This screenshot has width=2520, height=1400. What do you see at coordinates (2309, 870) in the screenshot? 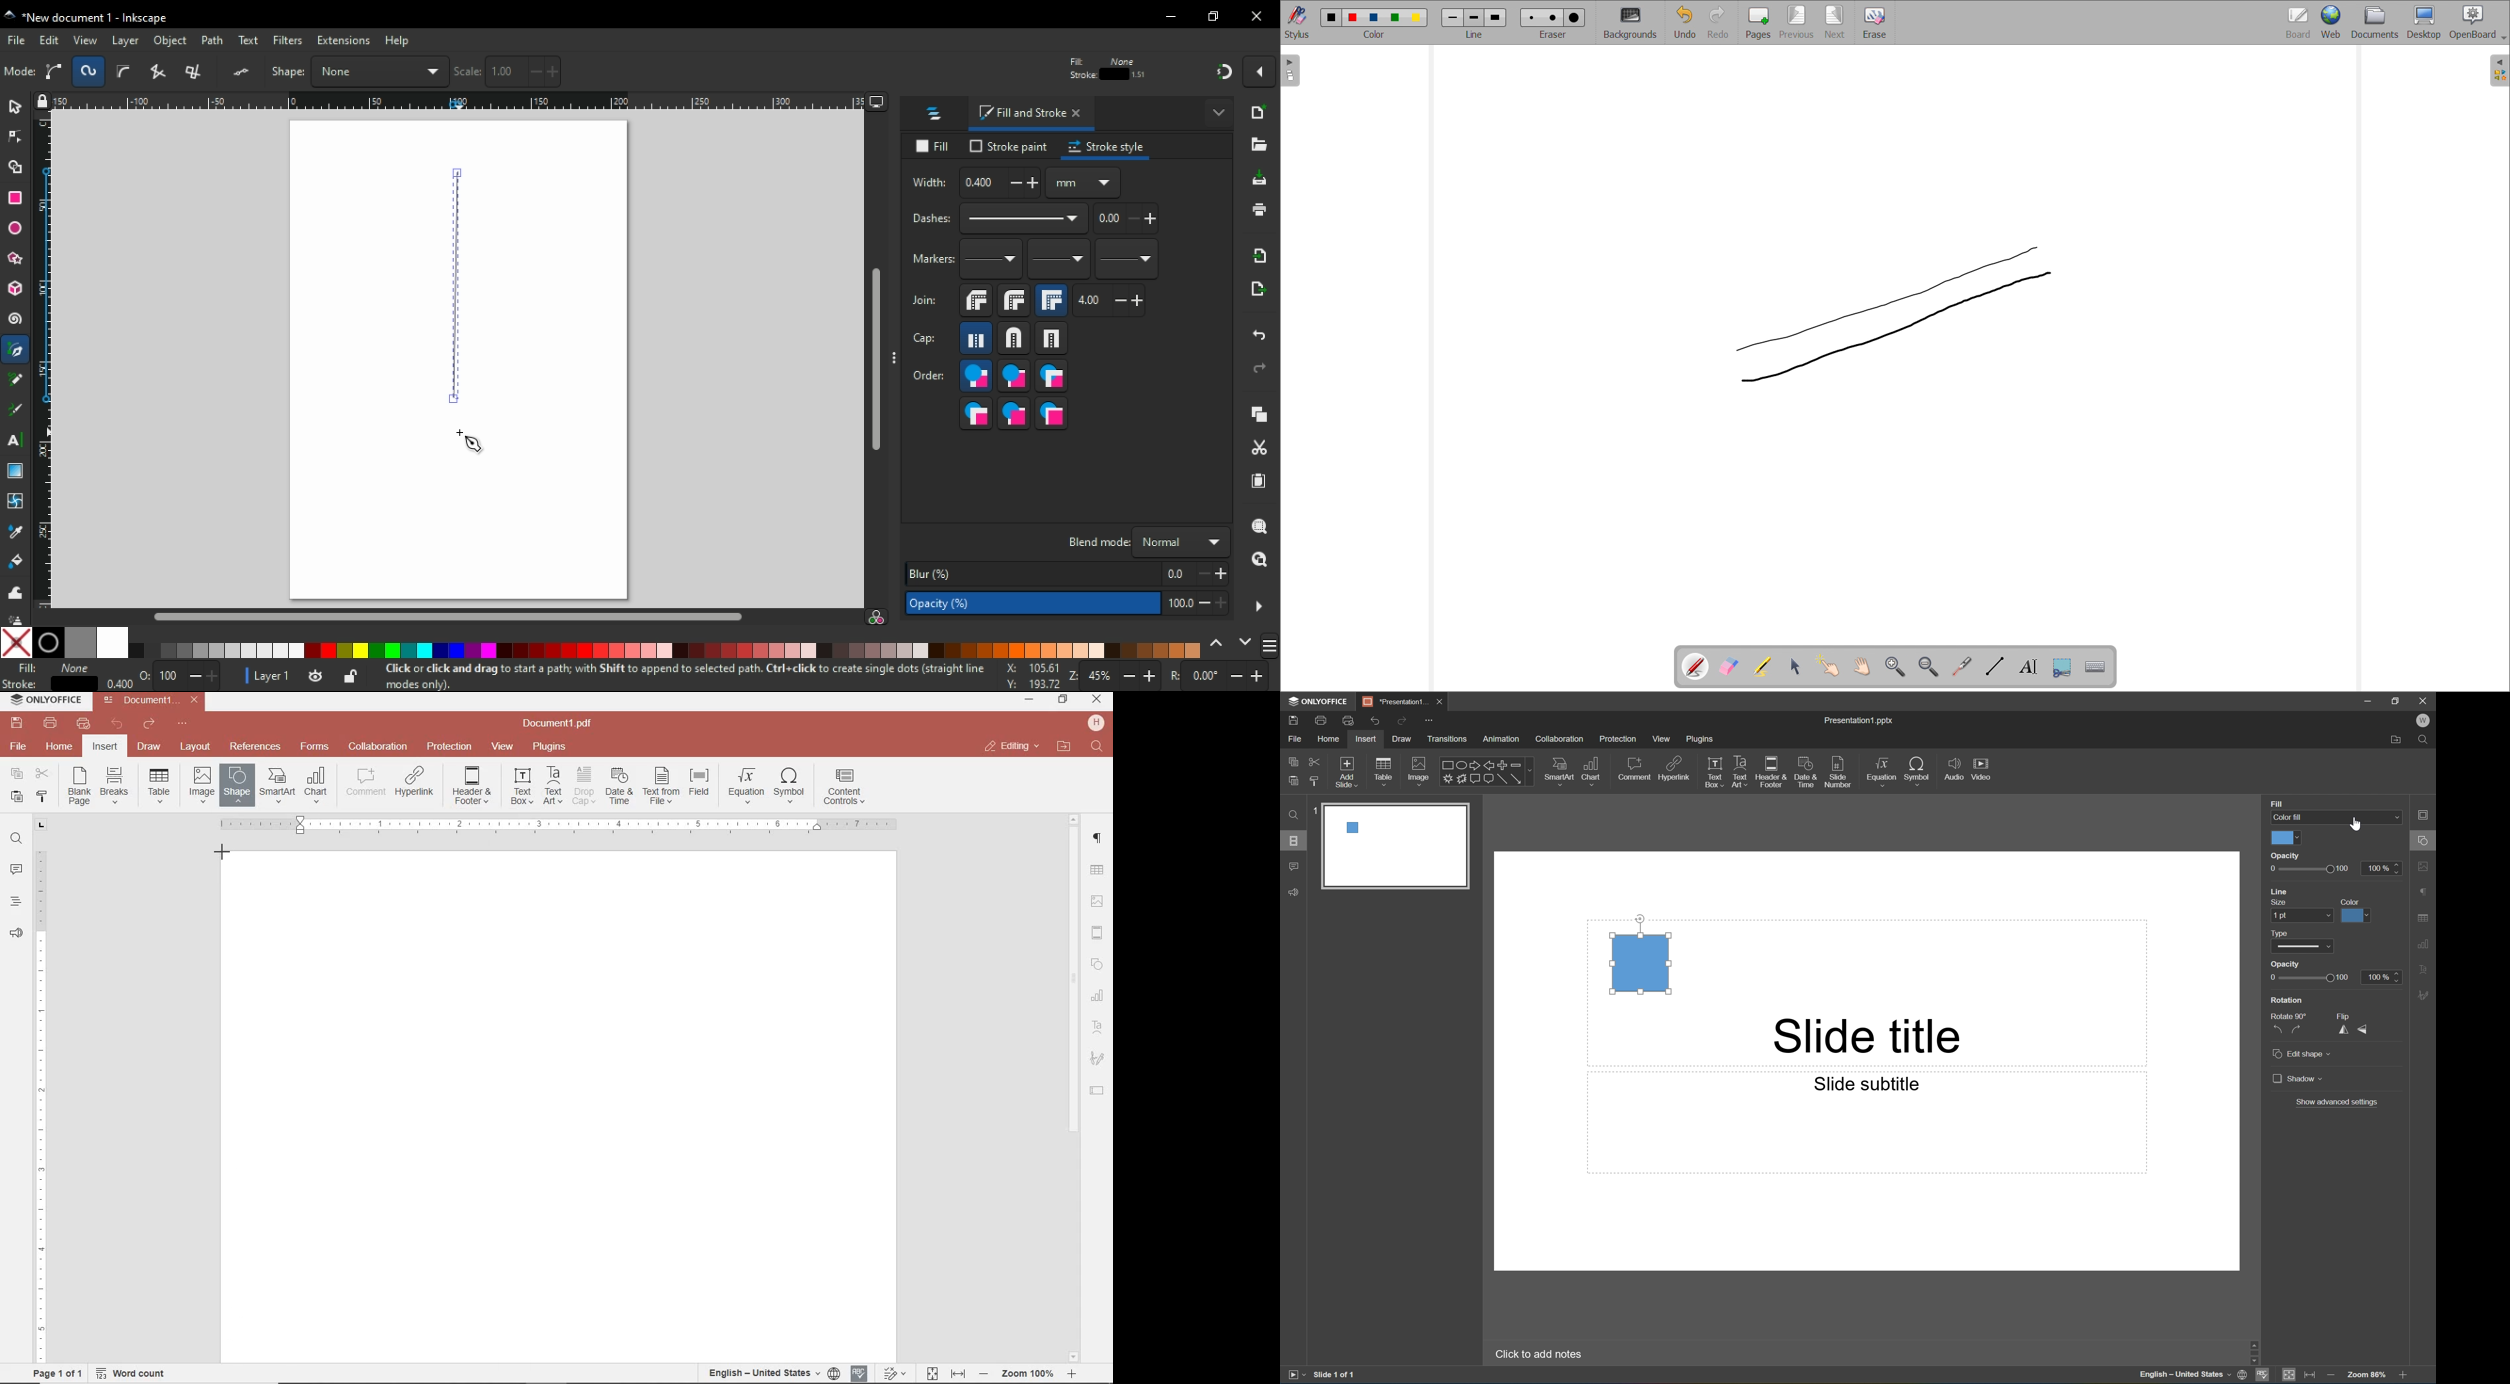
I see `Slider` at bounding box center [2309, 870].